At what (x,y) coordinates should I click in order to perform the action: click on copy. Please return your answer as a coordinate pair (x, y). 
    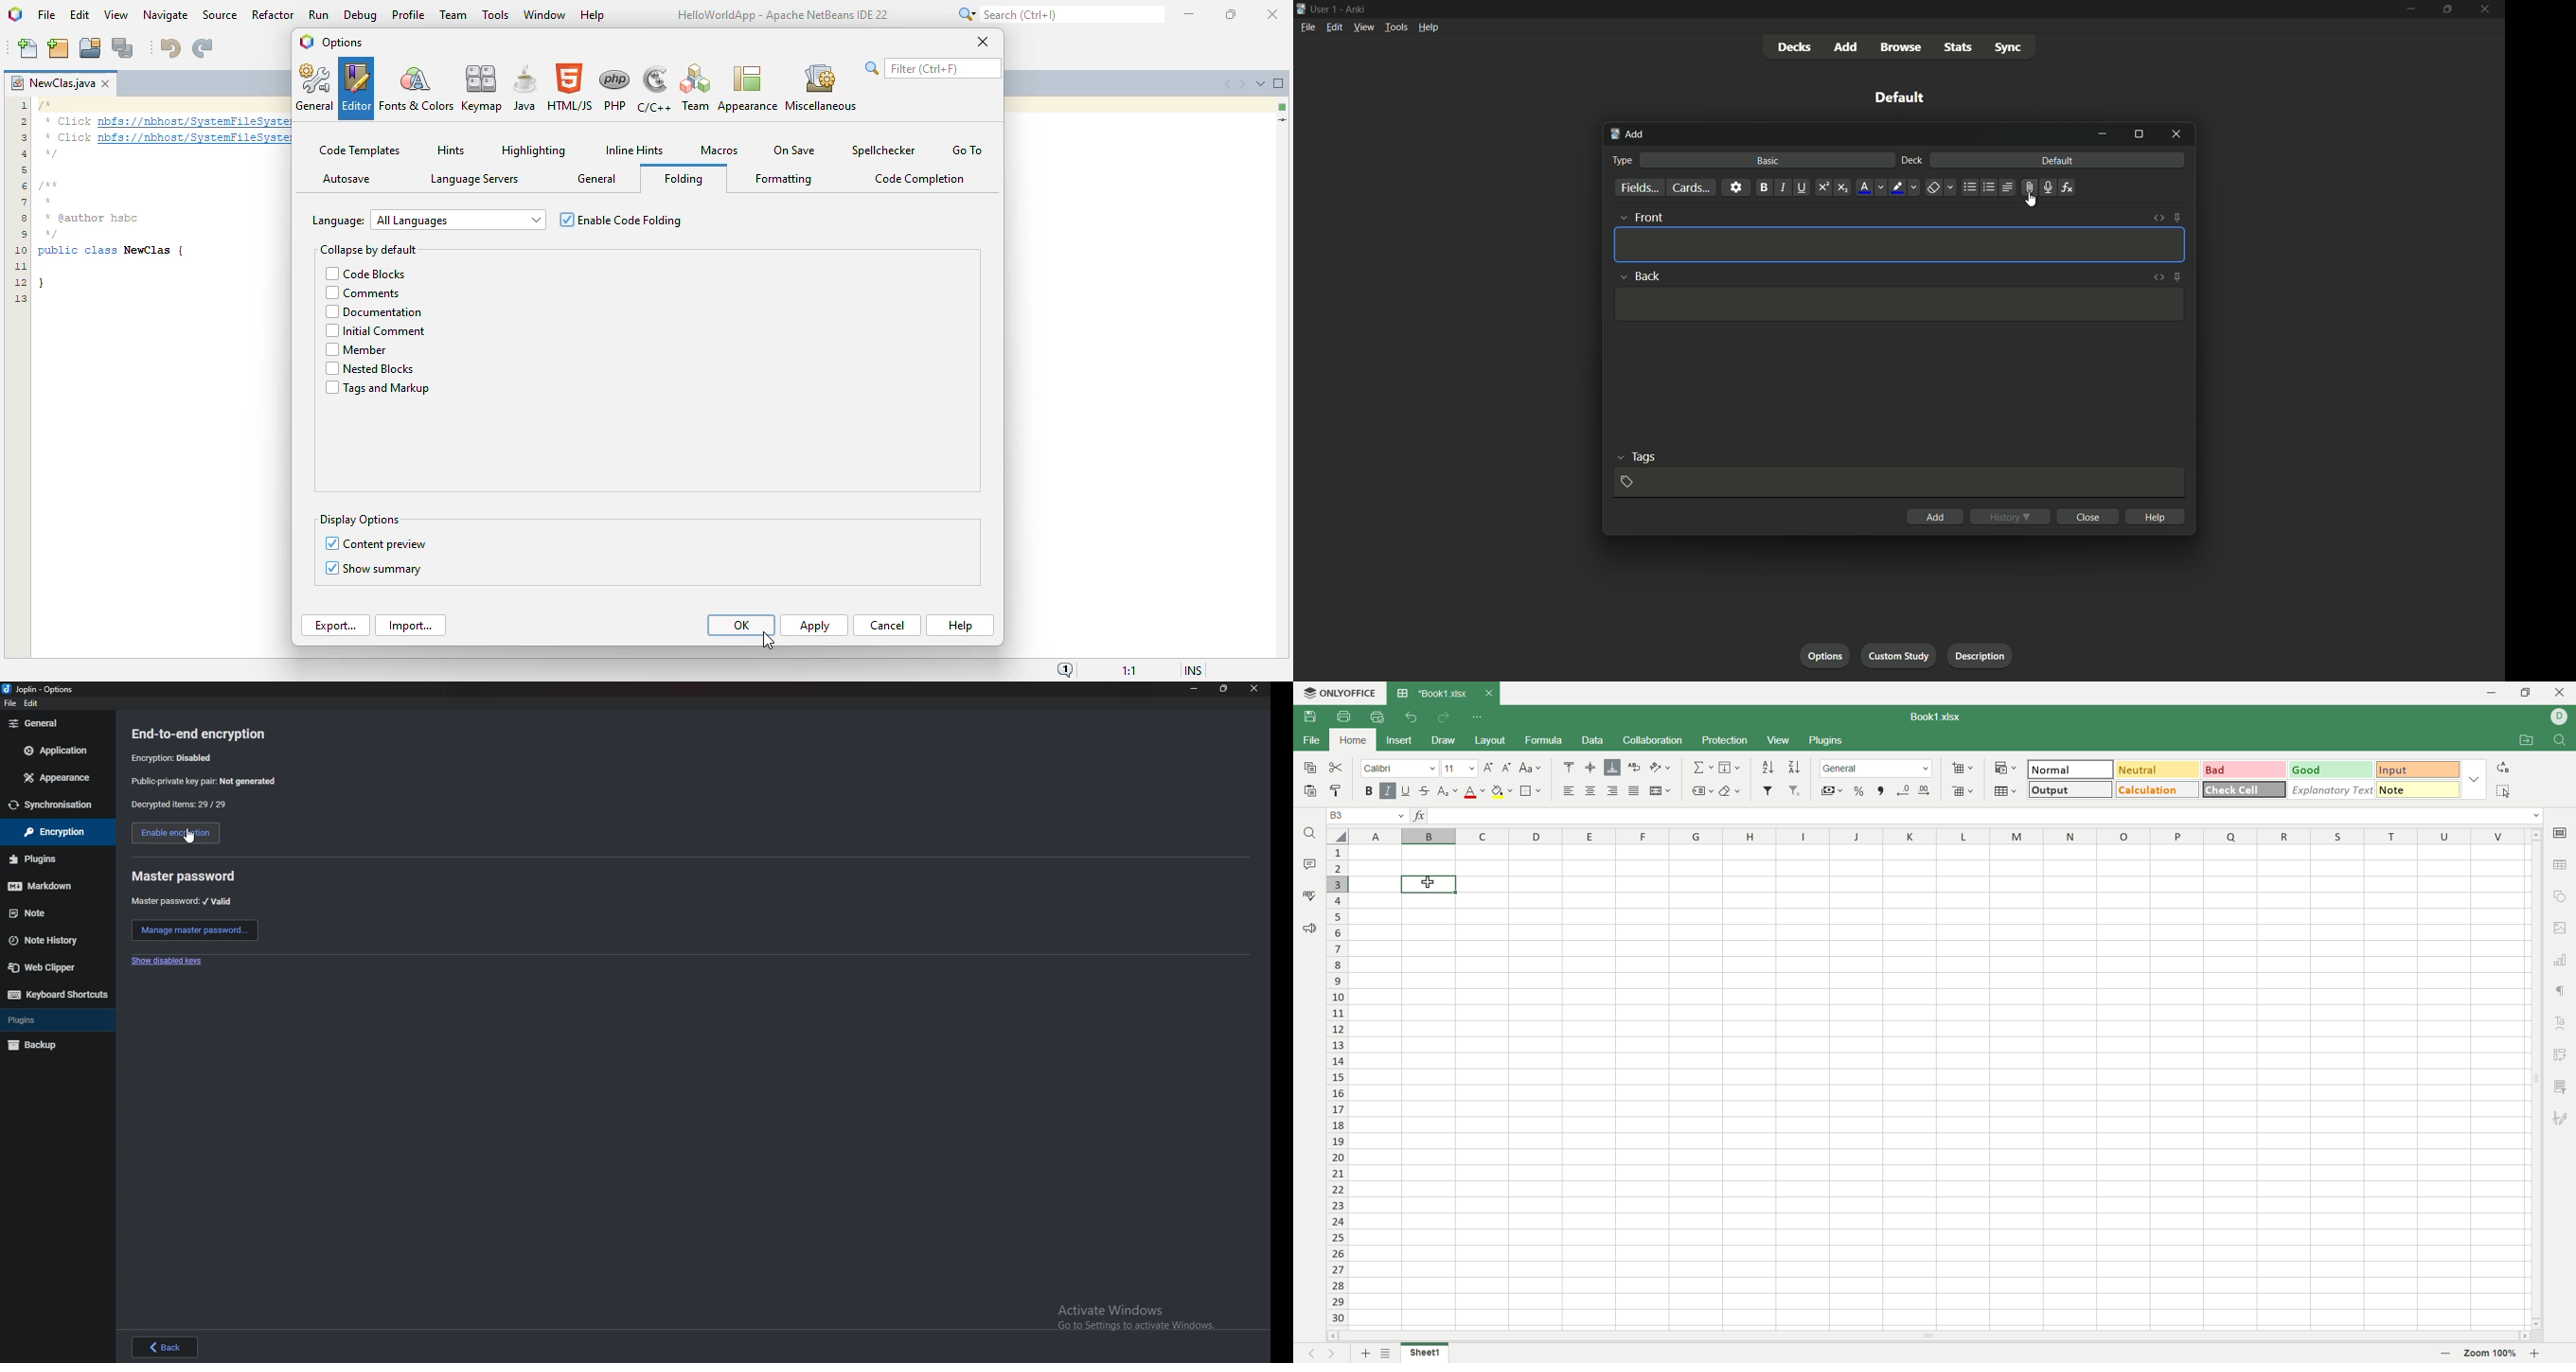
    Looking at the image, I should click on (1307, 766).